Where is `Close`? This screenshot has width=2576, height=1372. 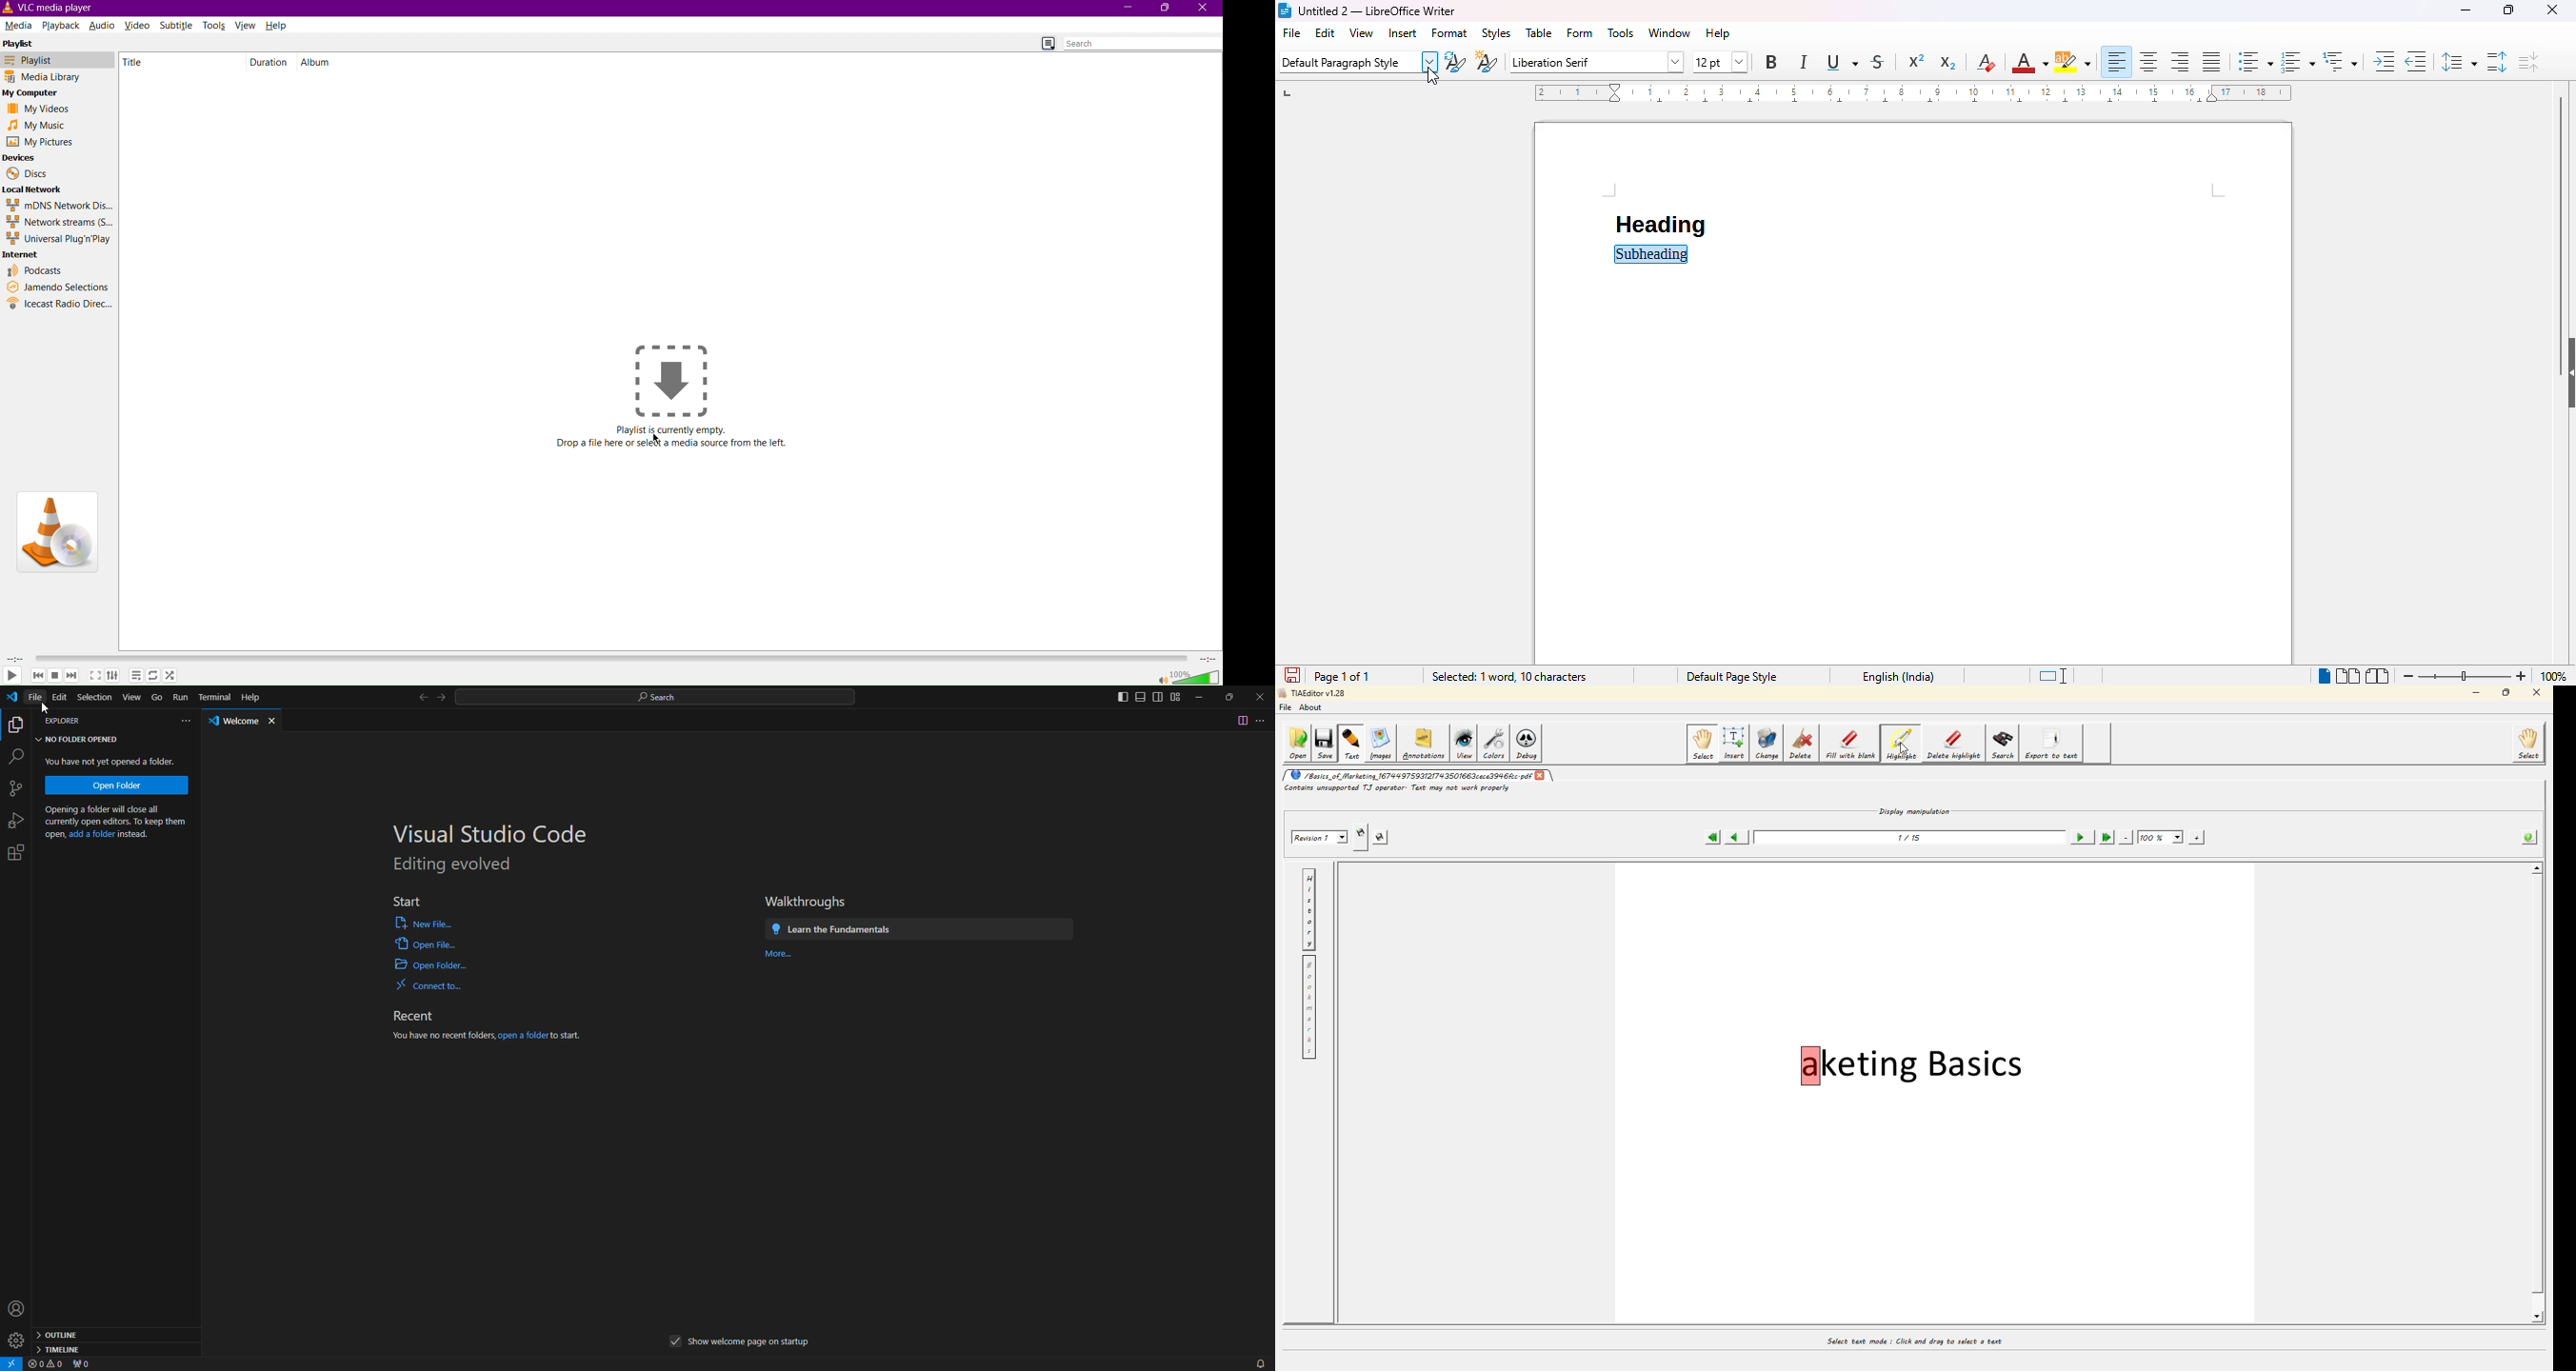
Close is located at coordinates (1207, 9).